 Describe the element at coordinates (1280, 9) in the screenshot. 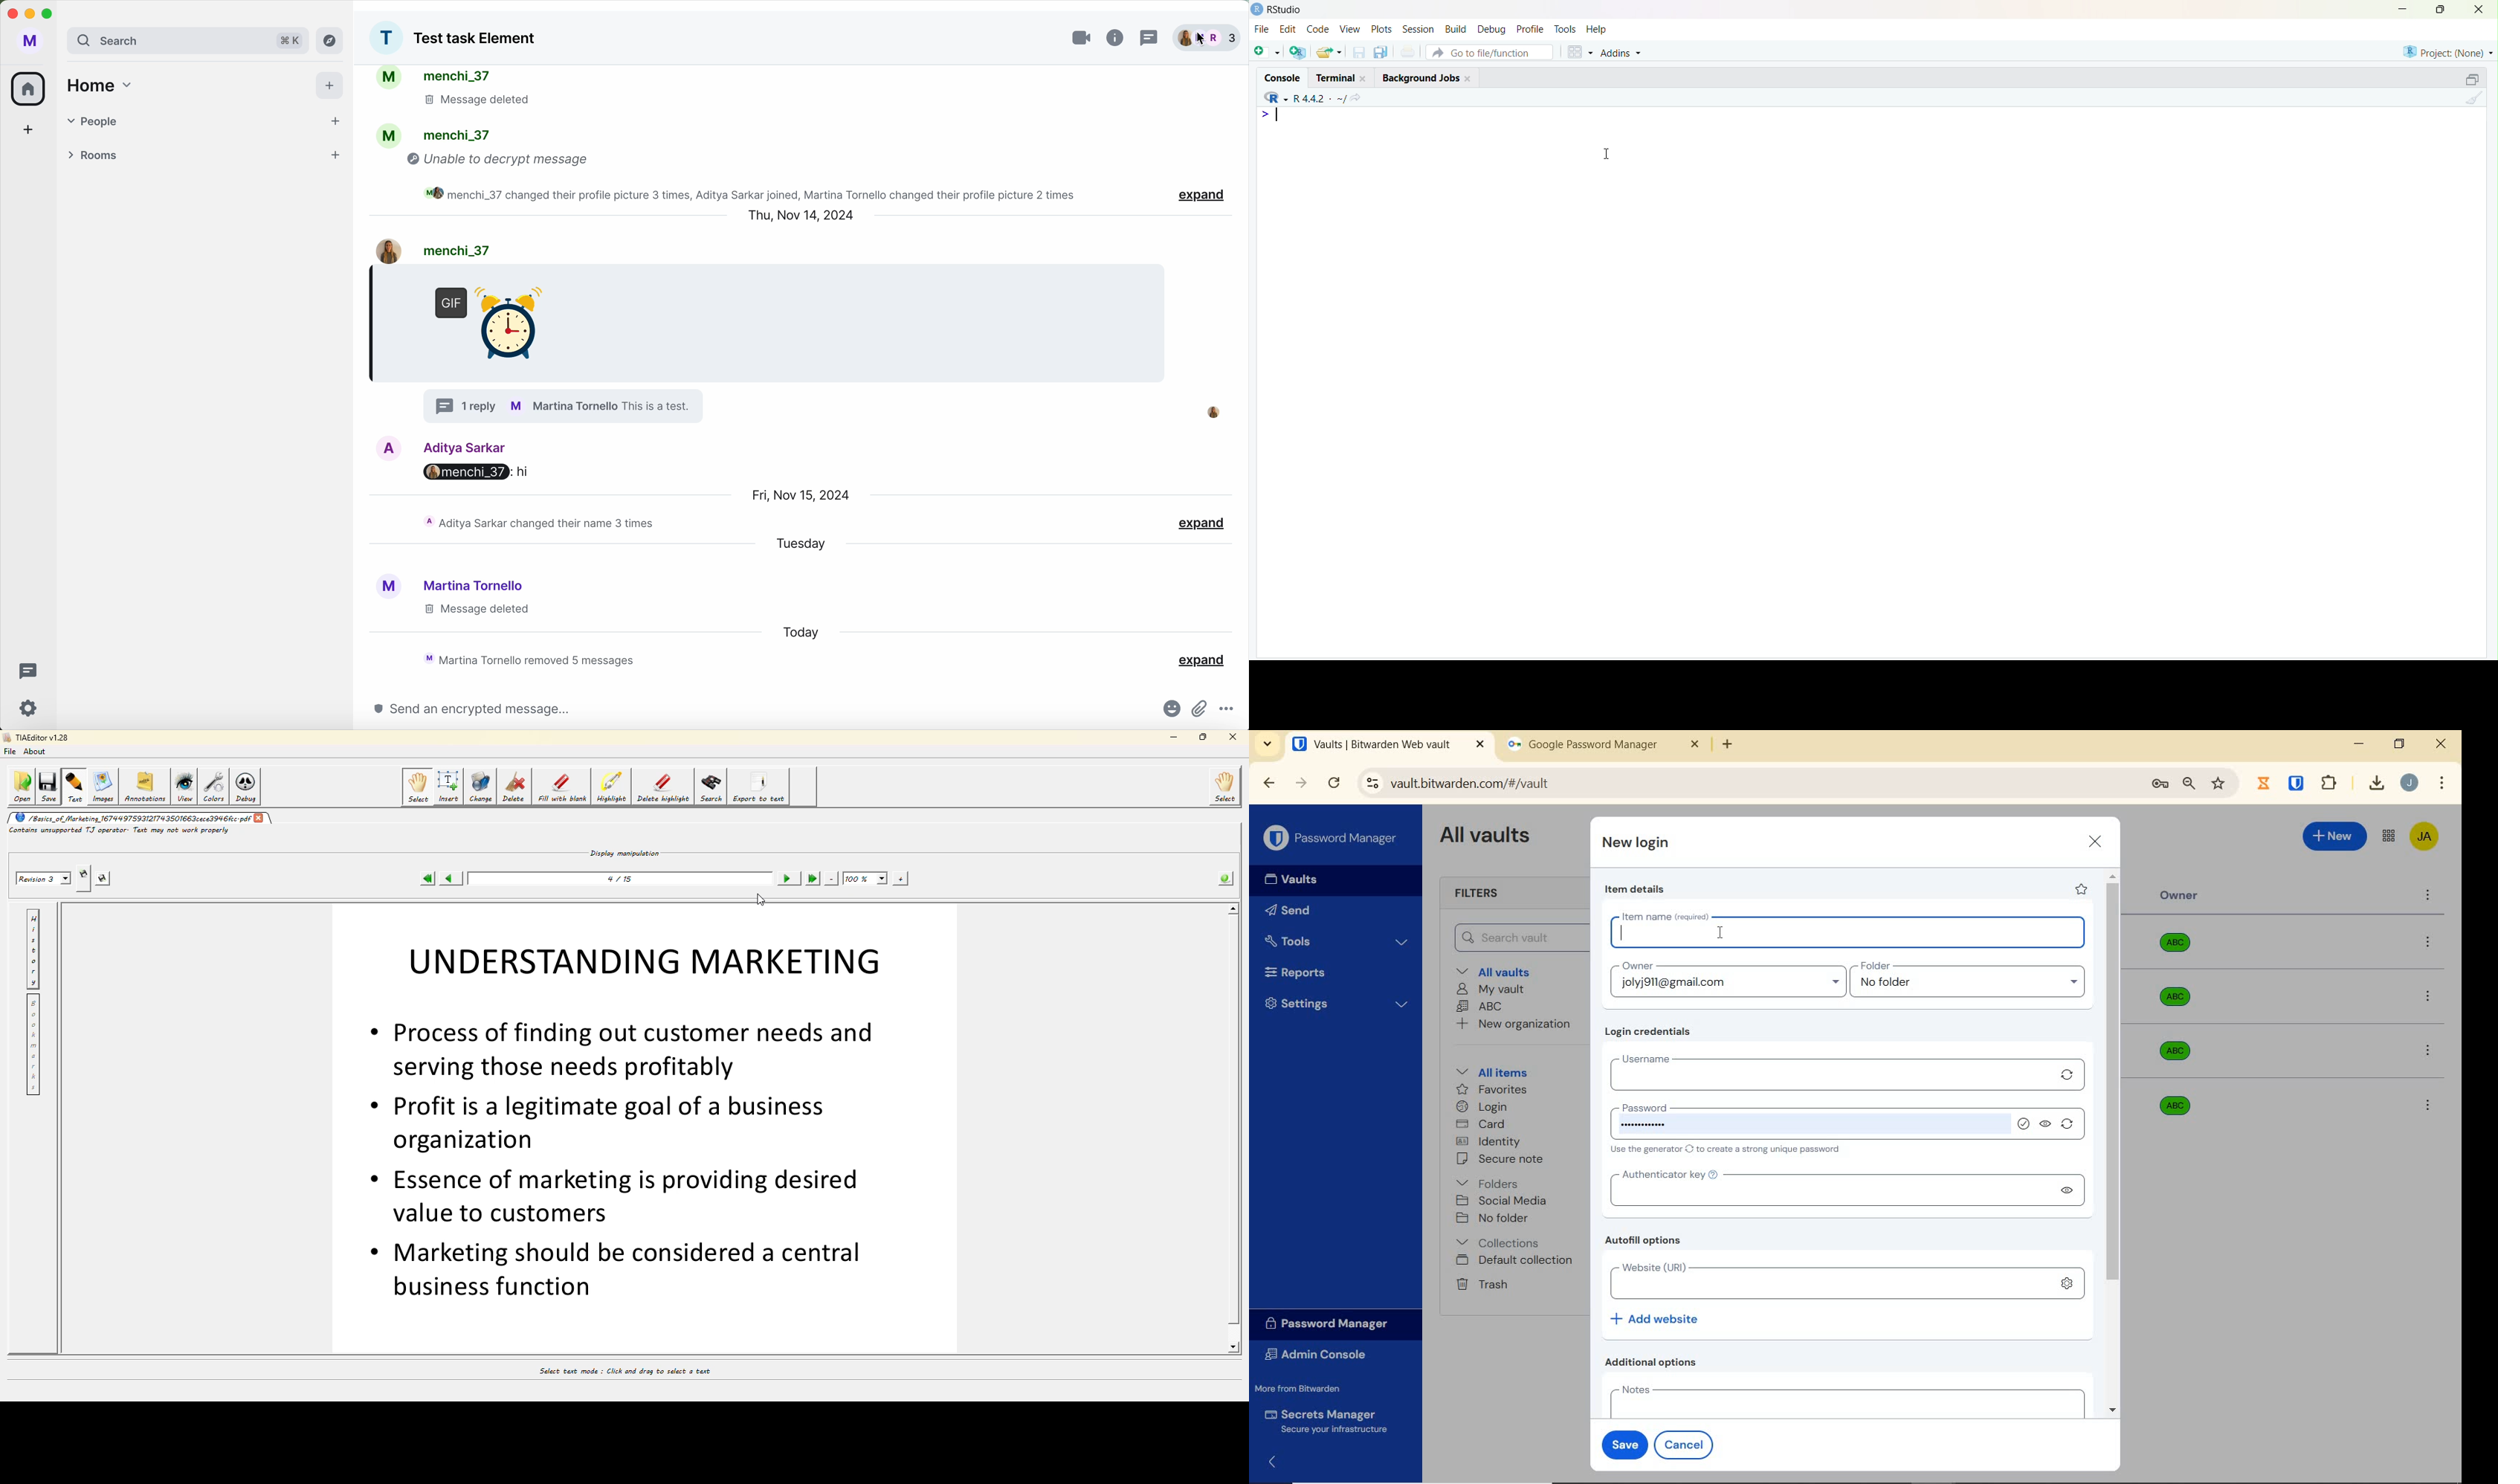

I see `RStudio` at that location.